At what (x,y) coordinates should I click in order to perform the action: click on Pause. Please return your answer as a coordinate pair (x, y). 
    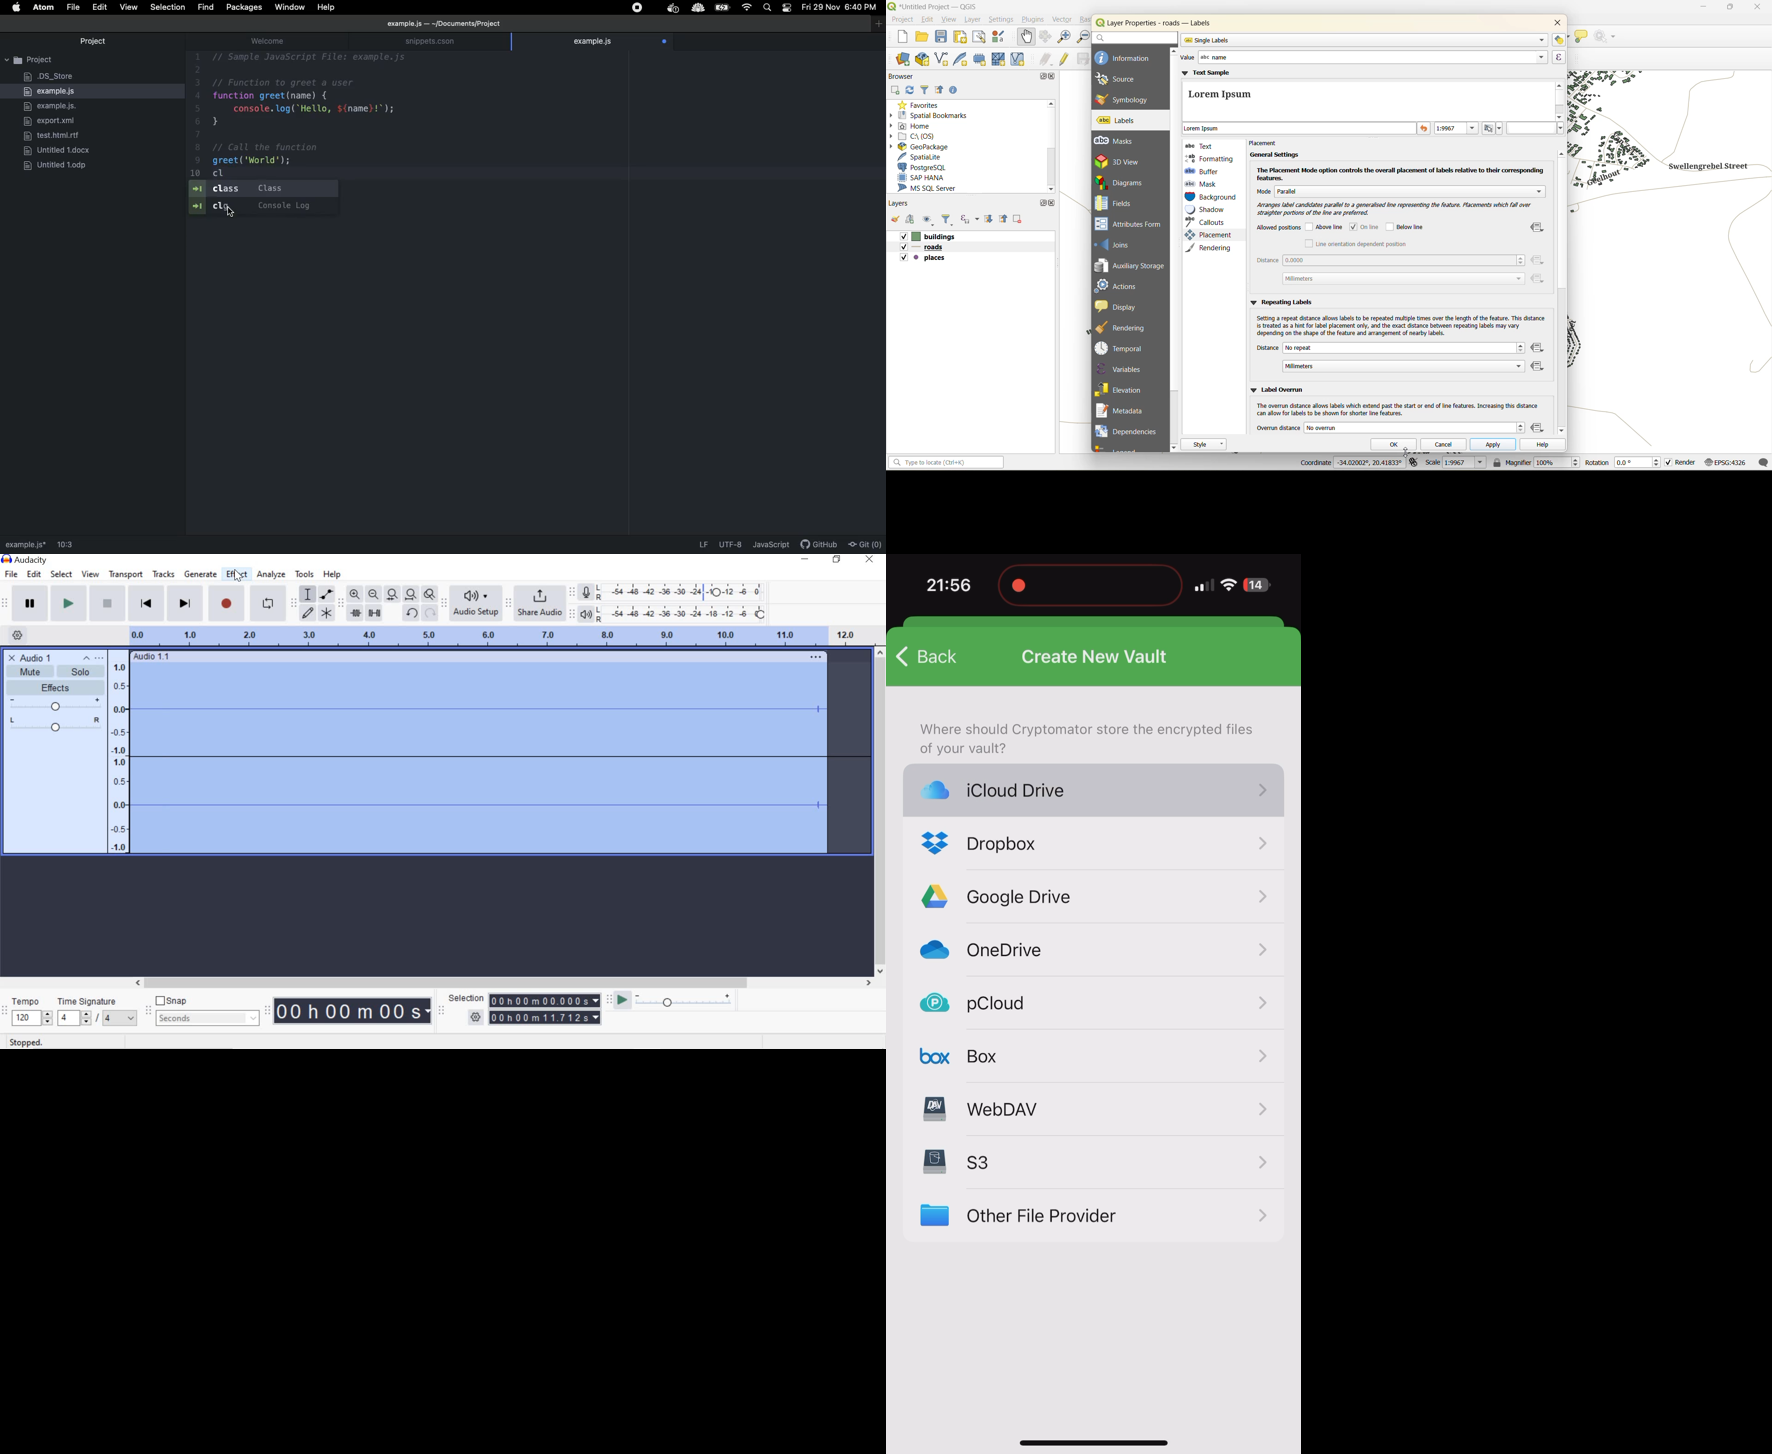
    Looking at the image, I should click on (30, 603).